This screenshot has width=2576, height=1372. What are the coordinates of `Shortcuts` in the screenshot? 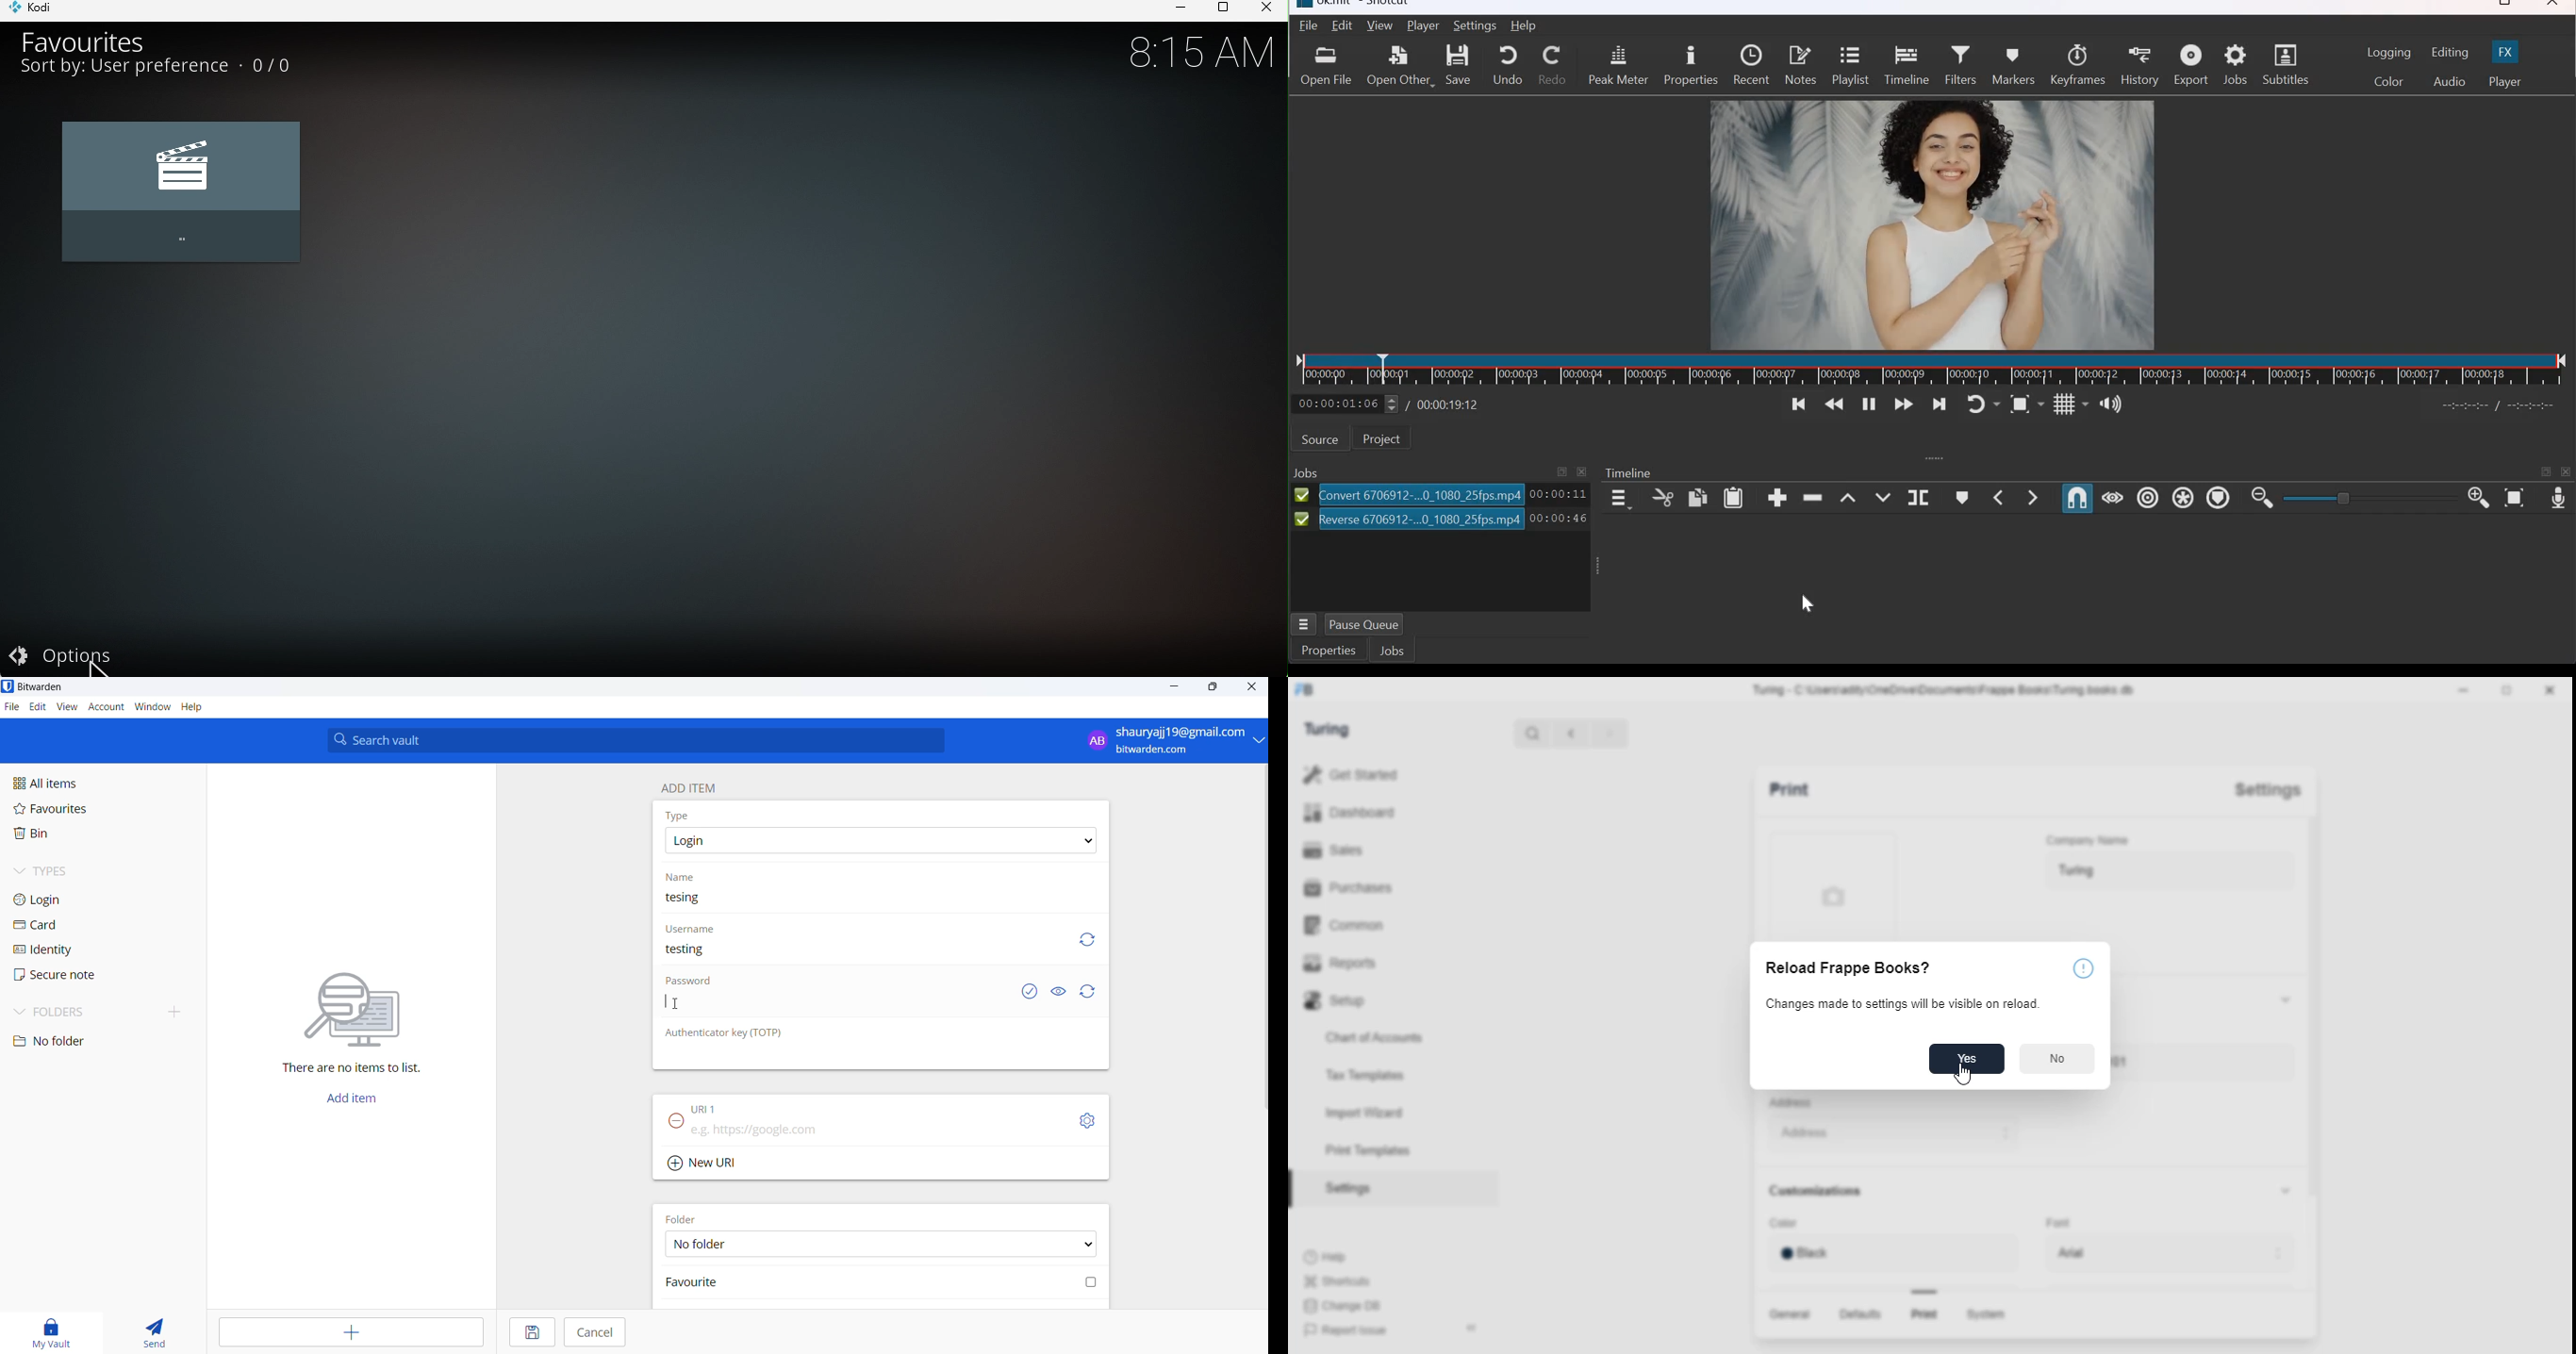 It's located at (1342, 1281).